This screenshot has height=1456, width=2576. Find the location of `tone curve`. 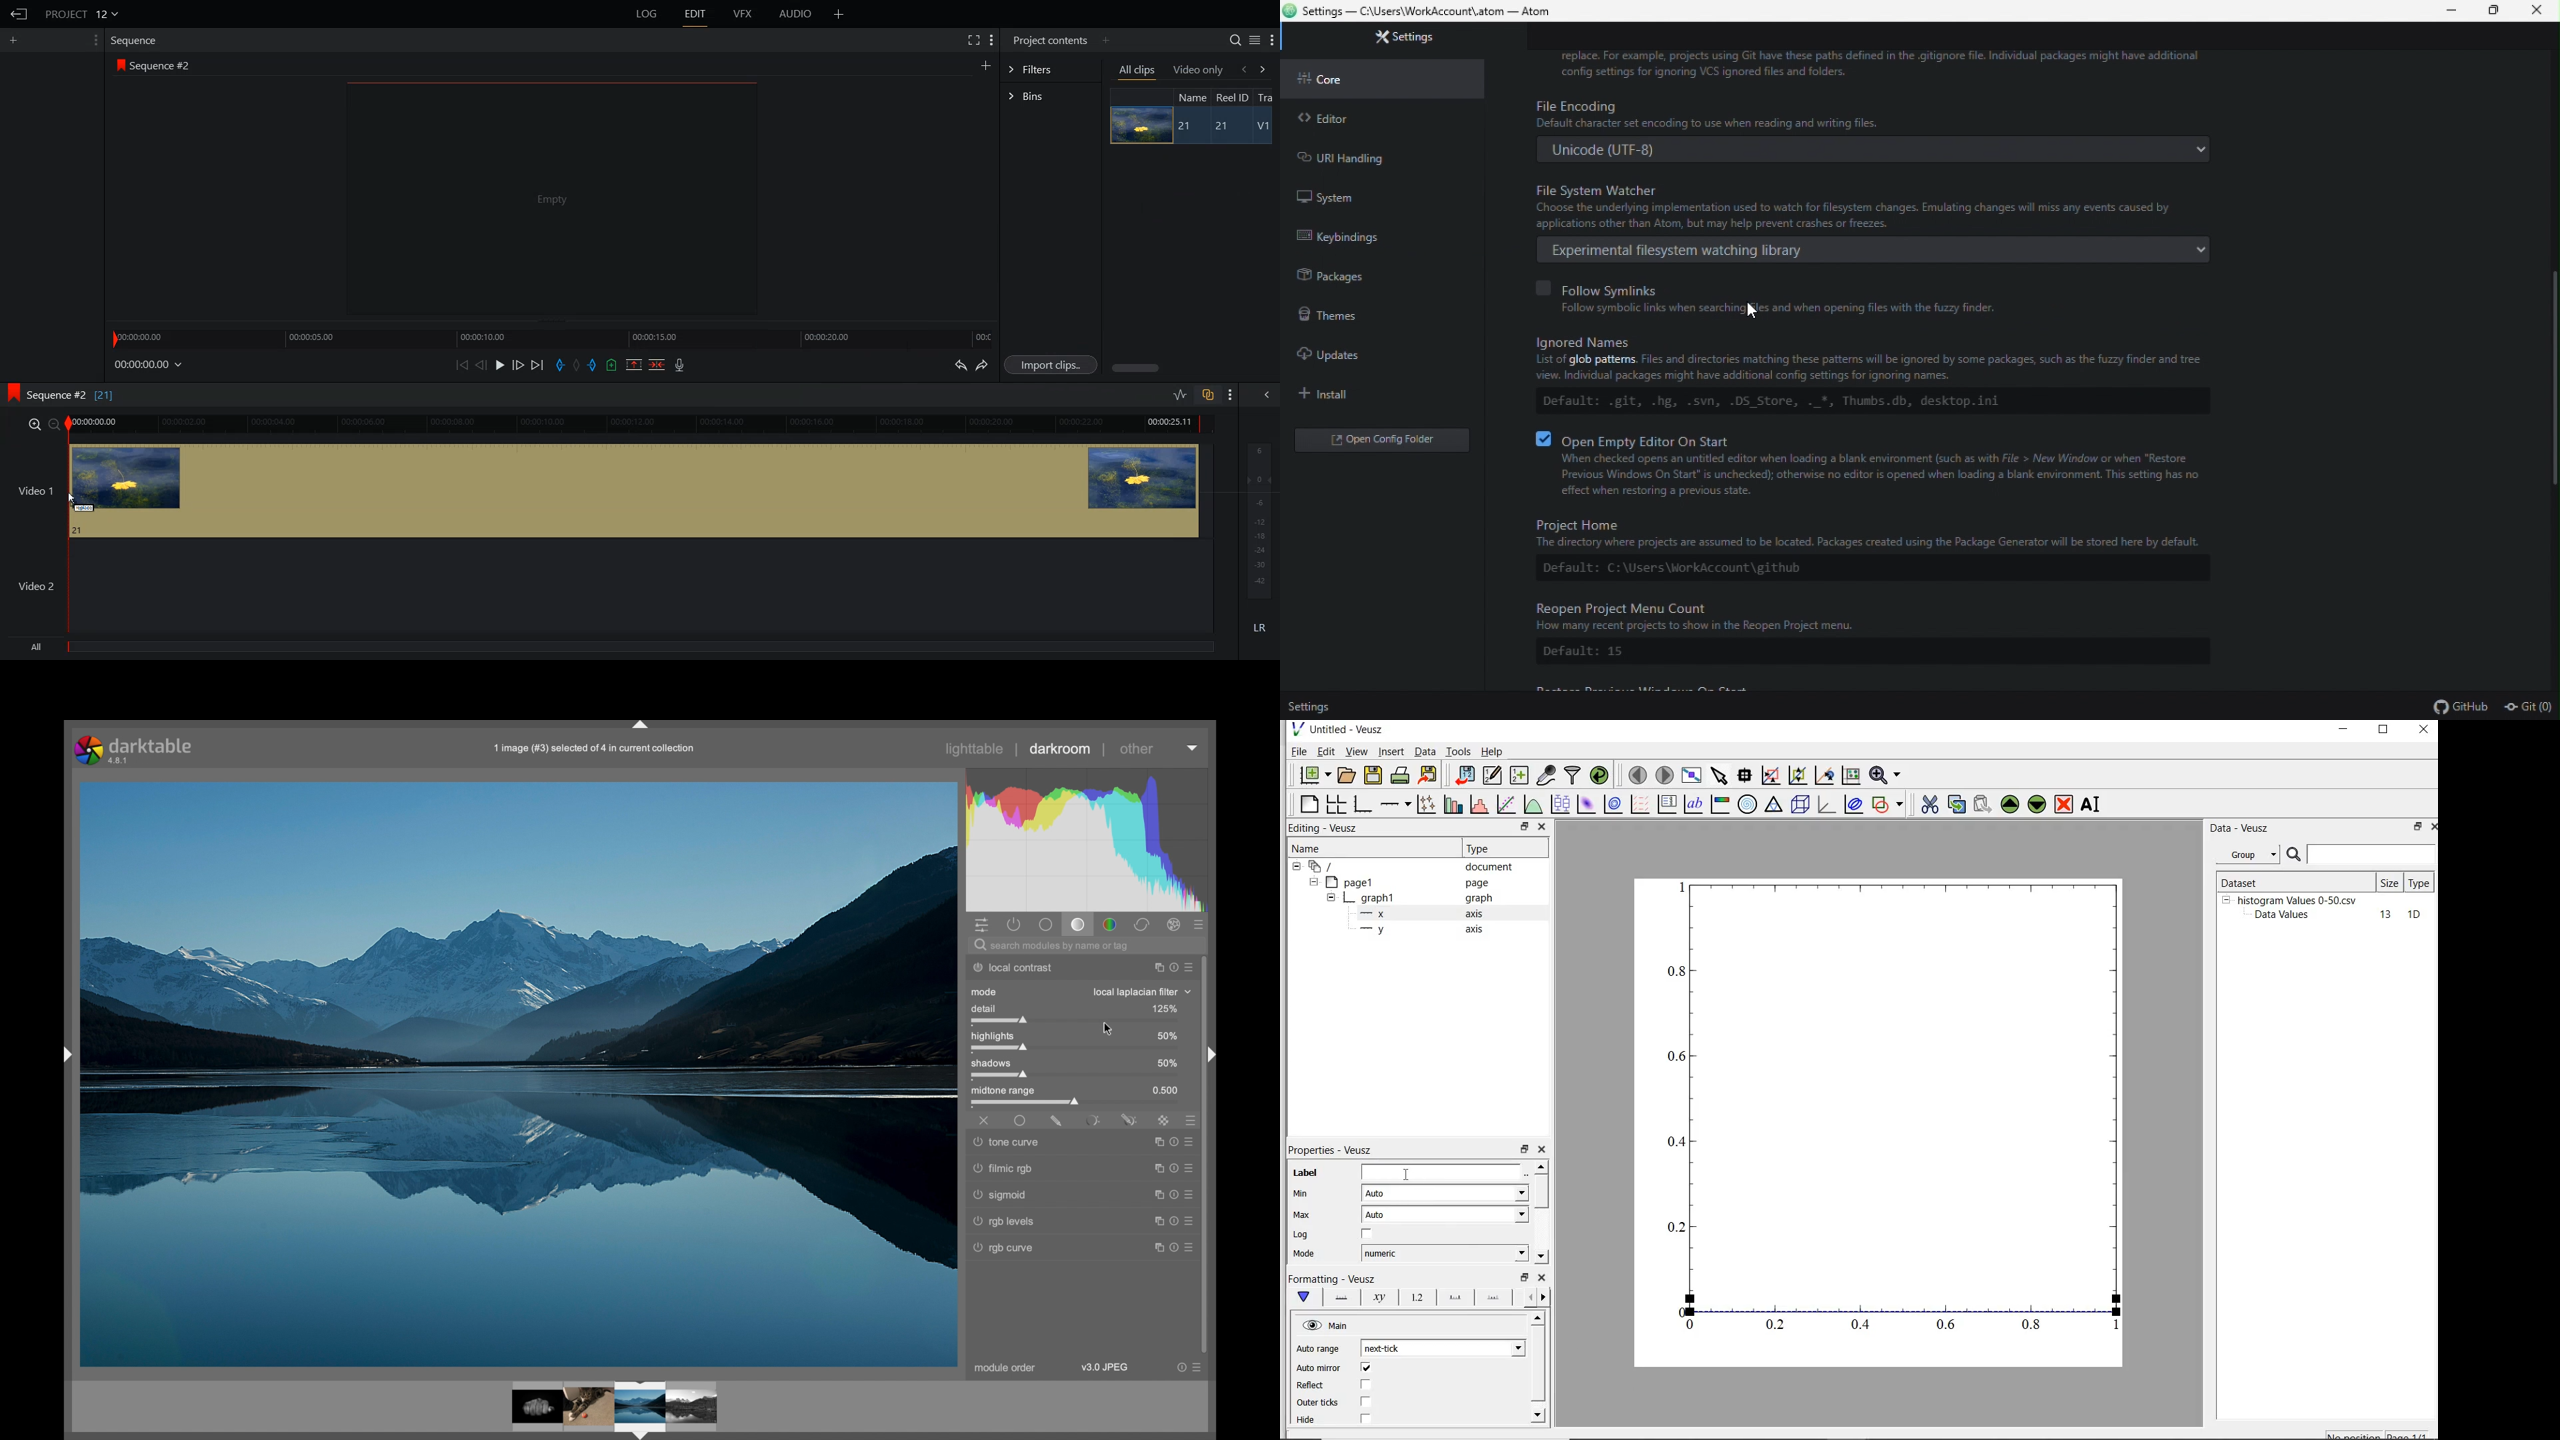

tone curve is located at coordinates (1008, 1141).